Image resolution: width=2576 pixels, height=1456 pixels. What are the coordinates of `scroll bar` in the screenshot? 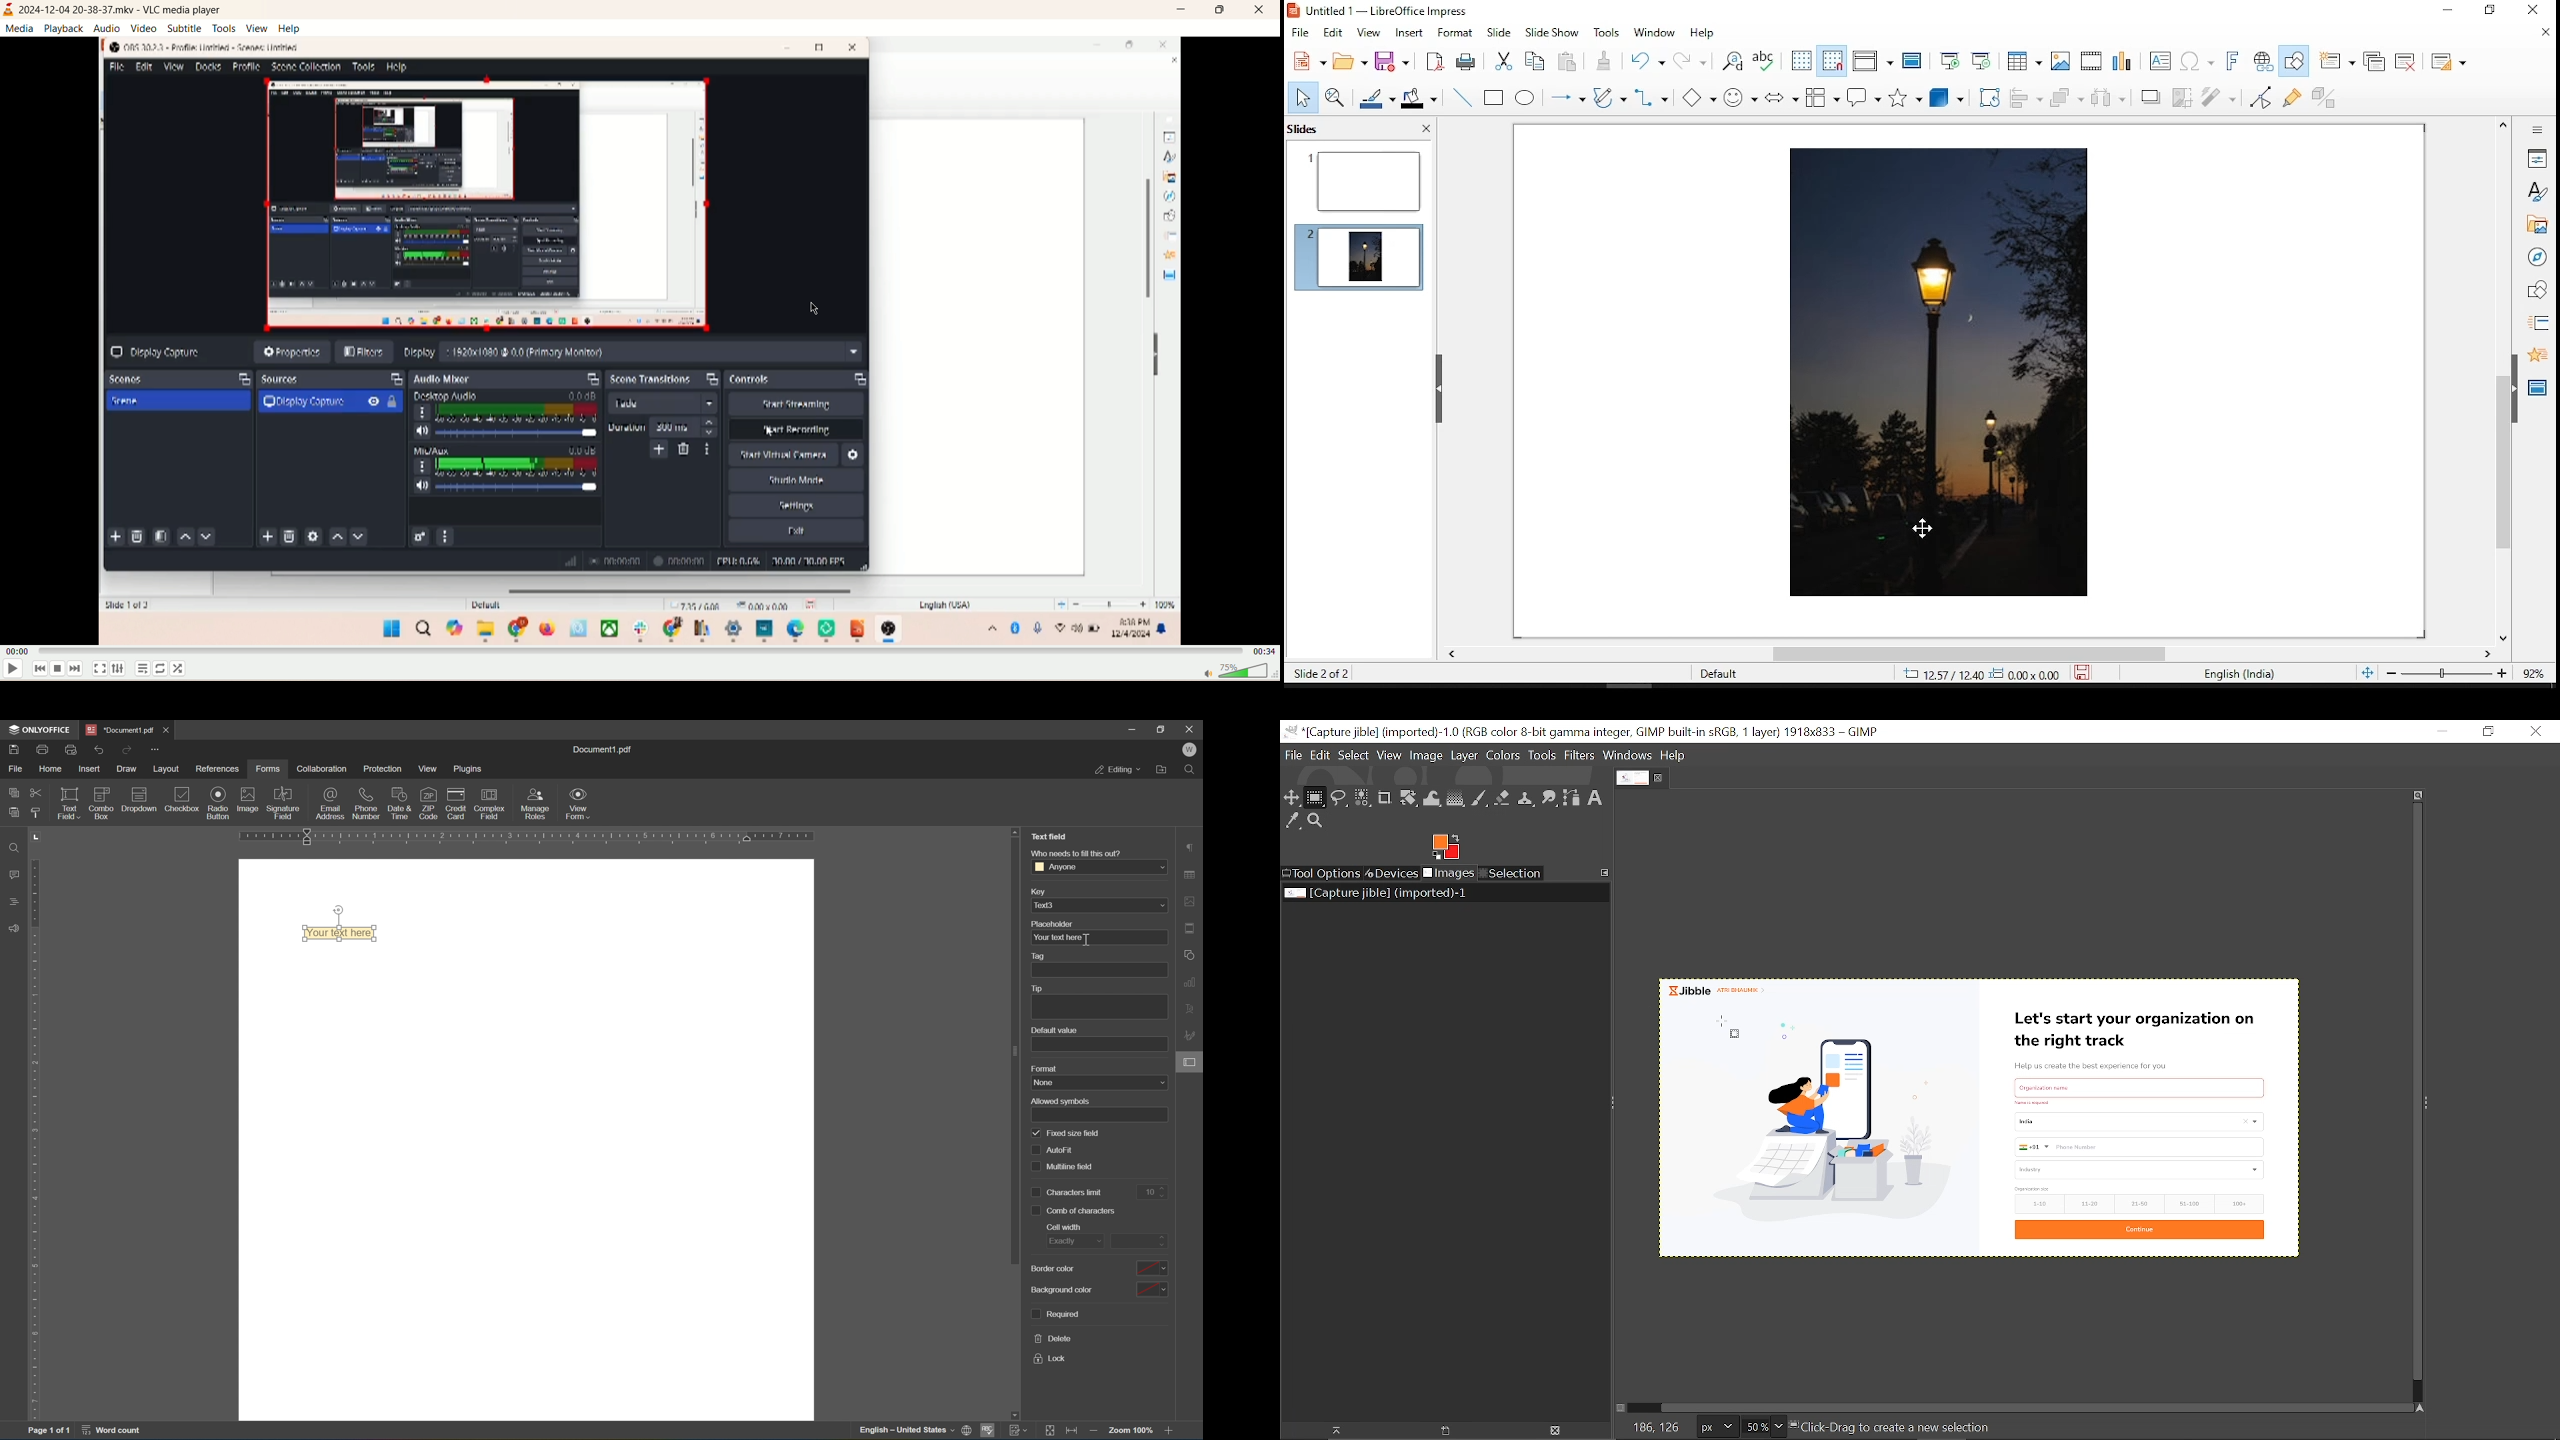 It's located at (2503, 381).